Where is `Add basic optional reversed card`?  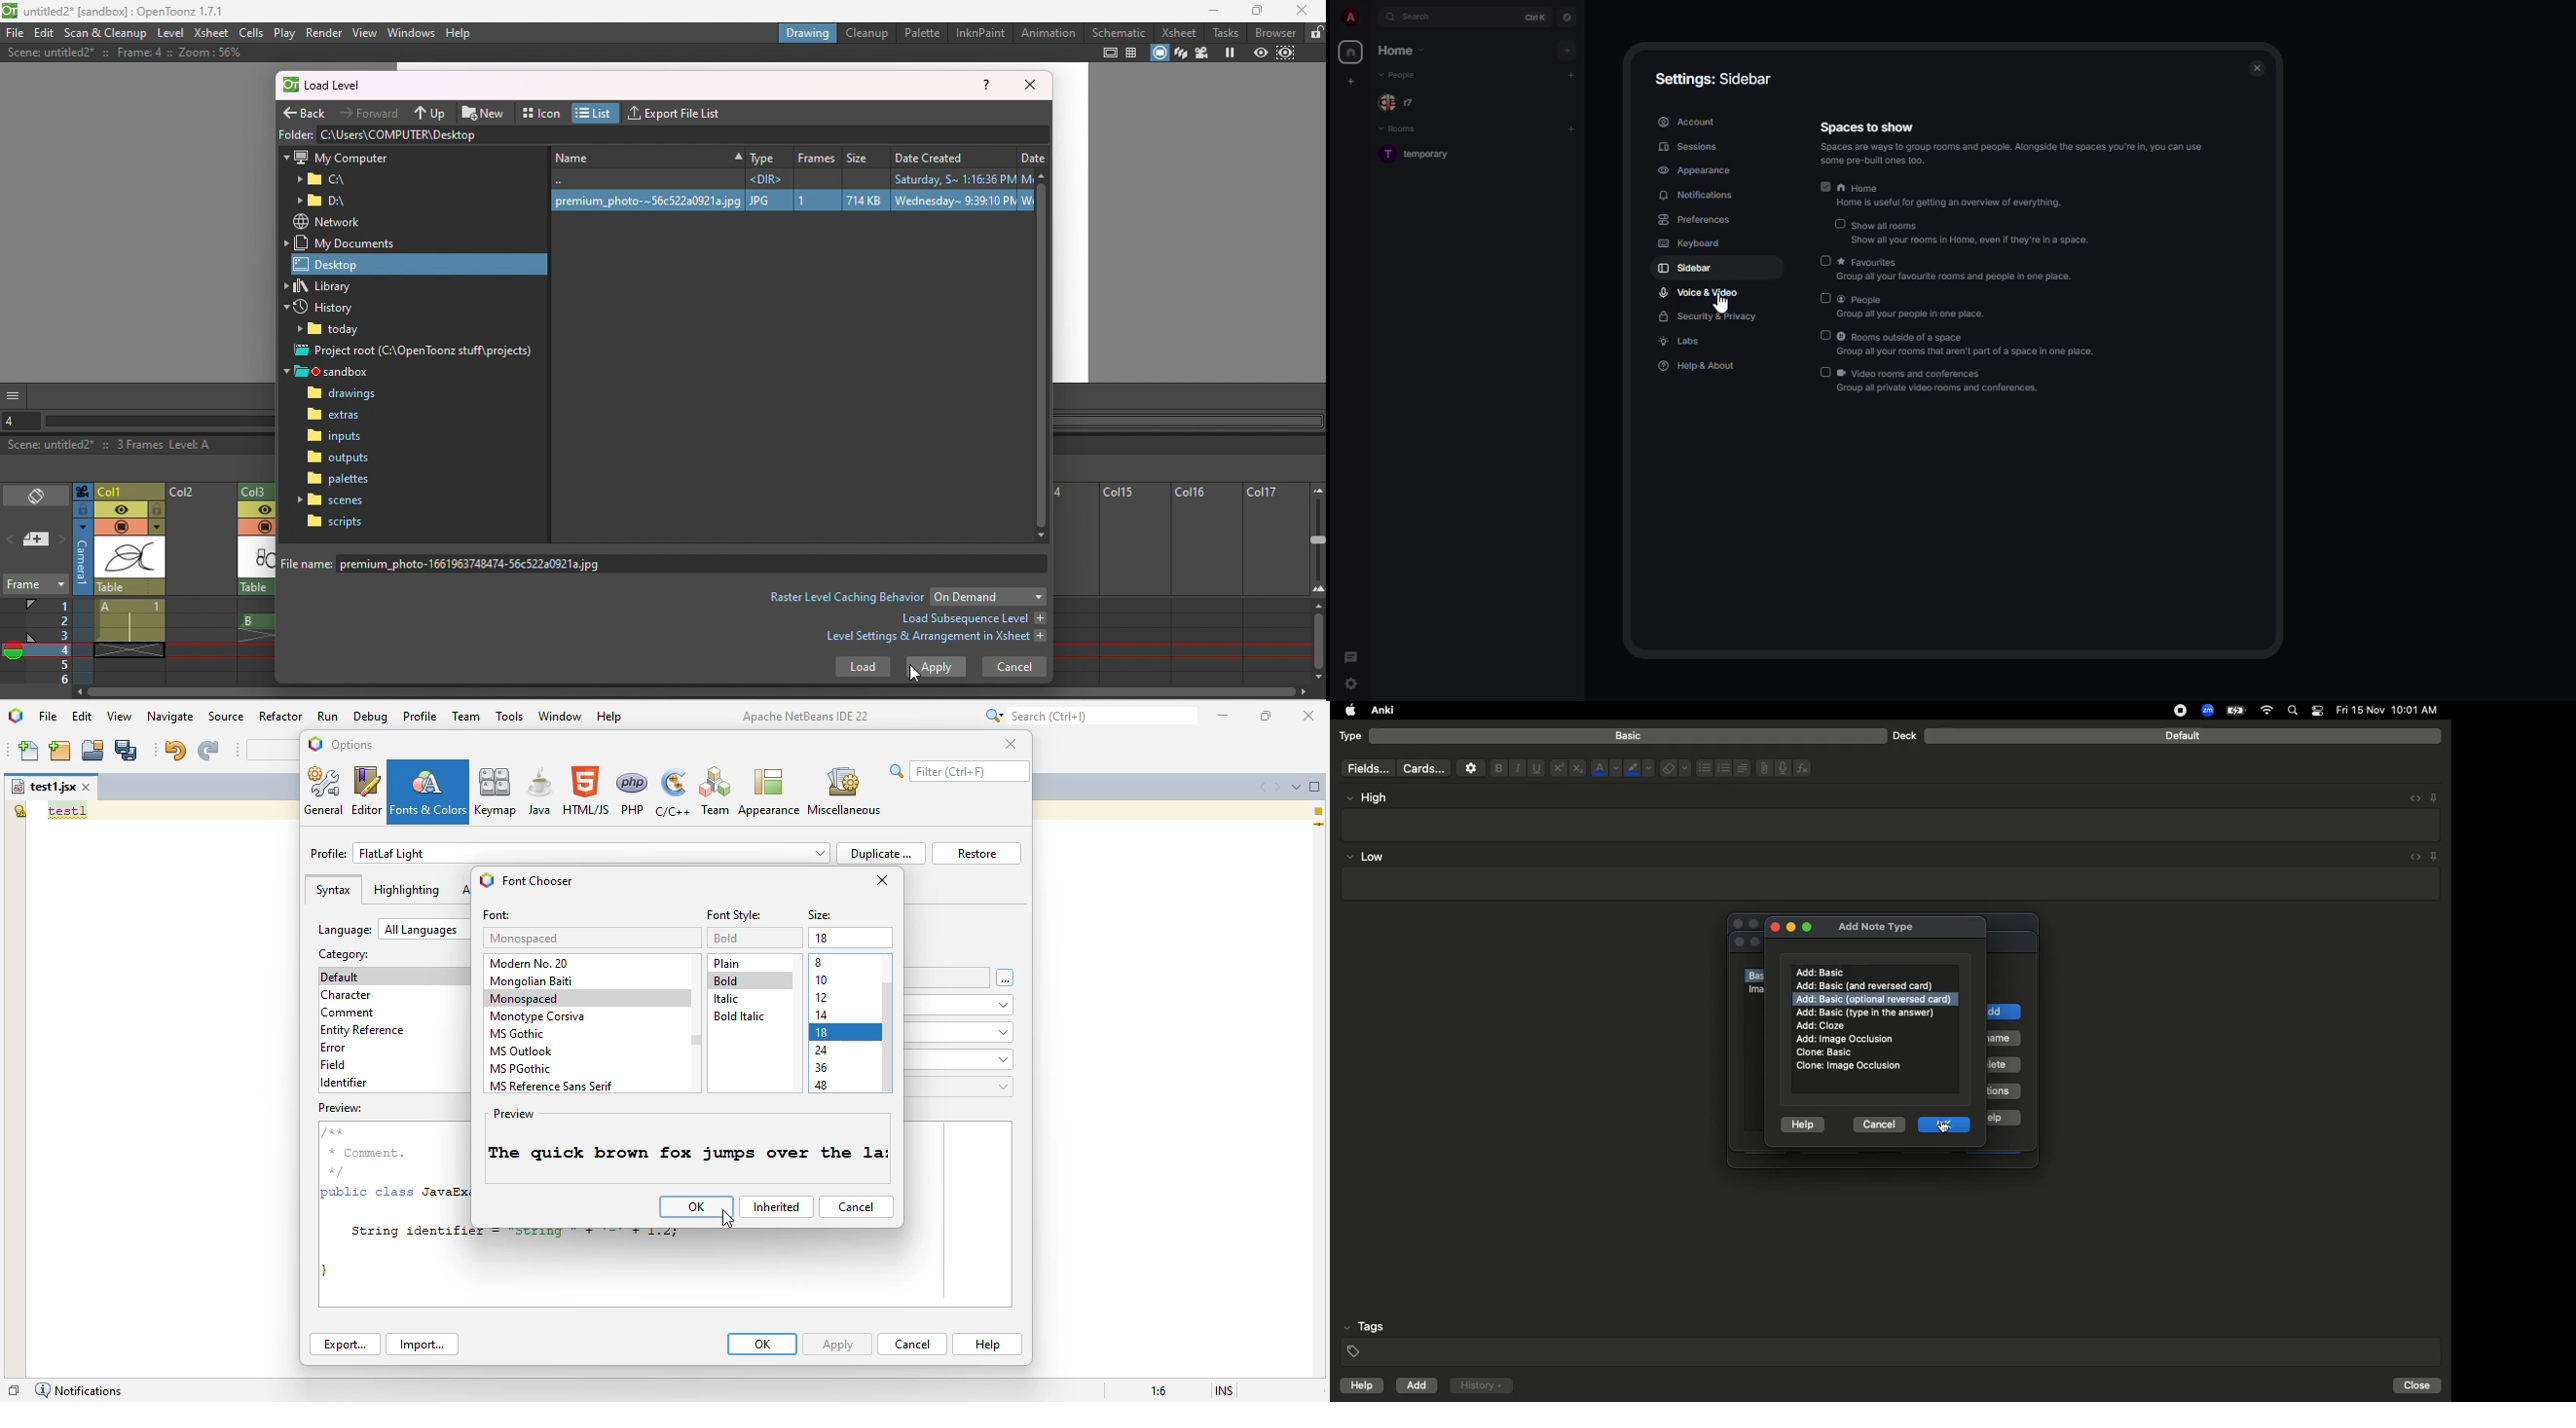
Add basic optional reversed card is located at coordinates (1873, 999).